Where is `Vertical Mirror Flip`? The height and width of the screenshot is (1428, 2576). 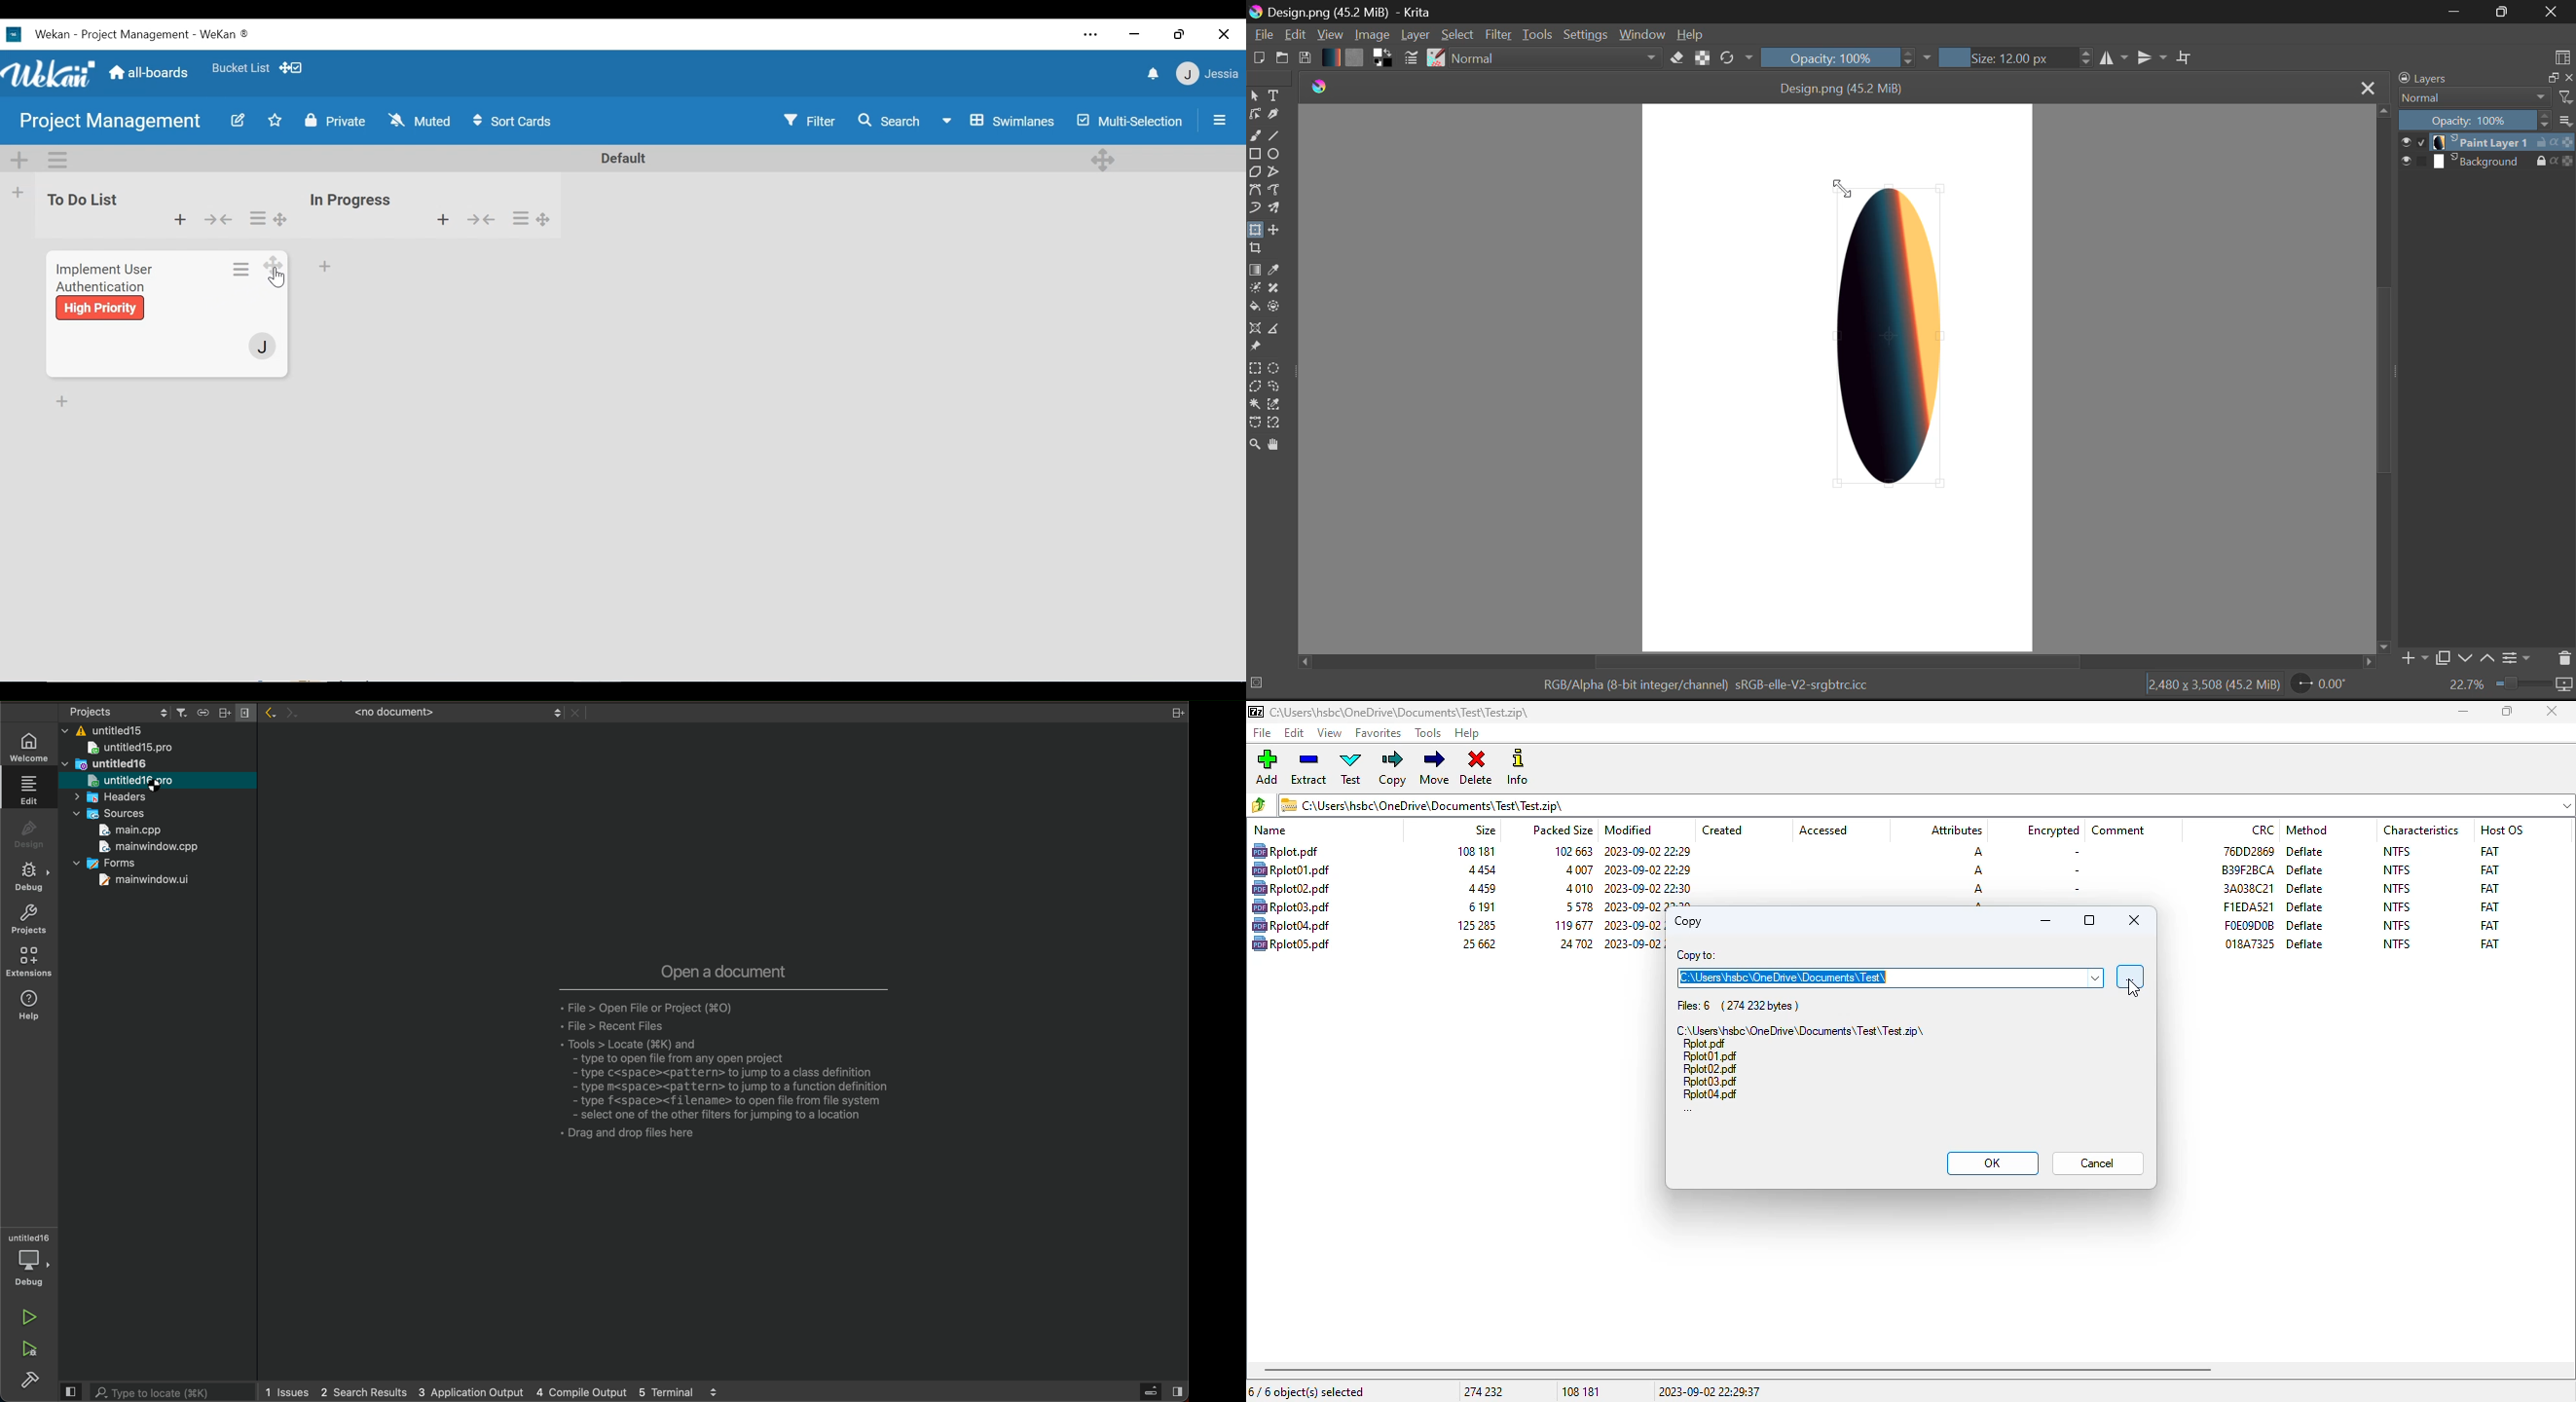 Vertical Mirror Flip is located at coordinates (2113, 57).